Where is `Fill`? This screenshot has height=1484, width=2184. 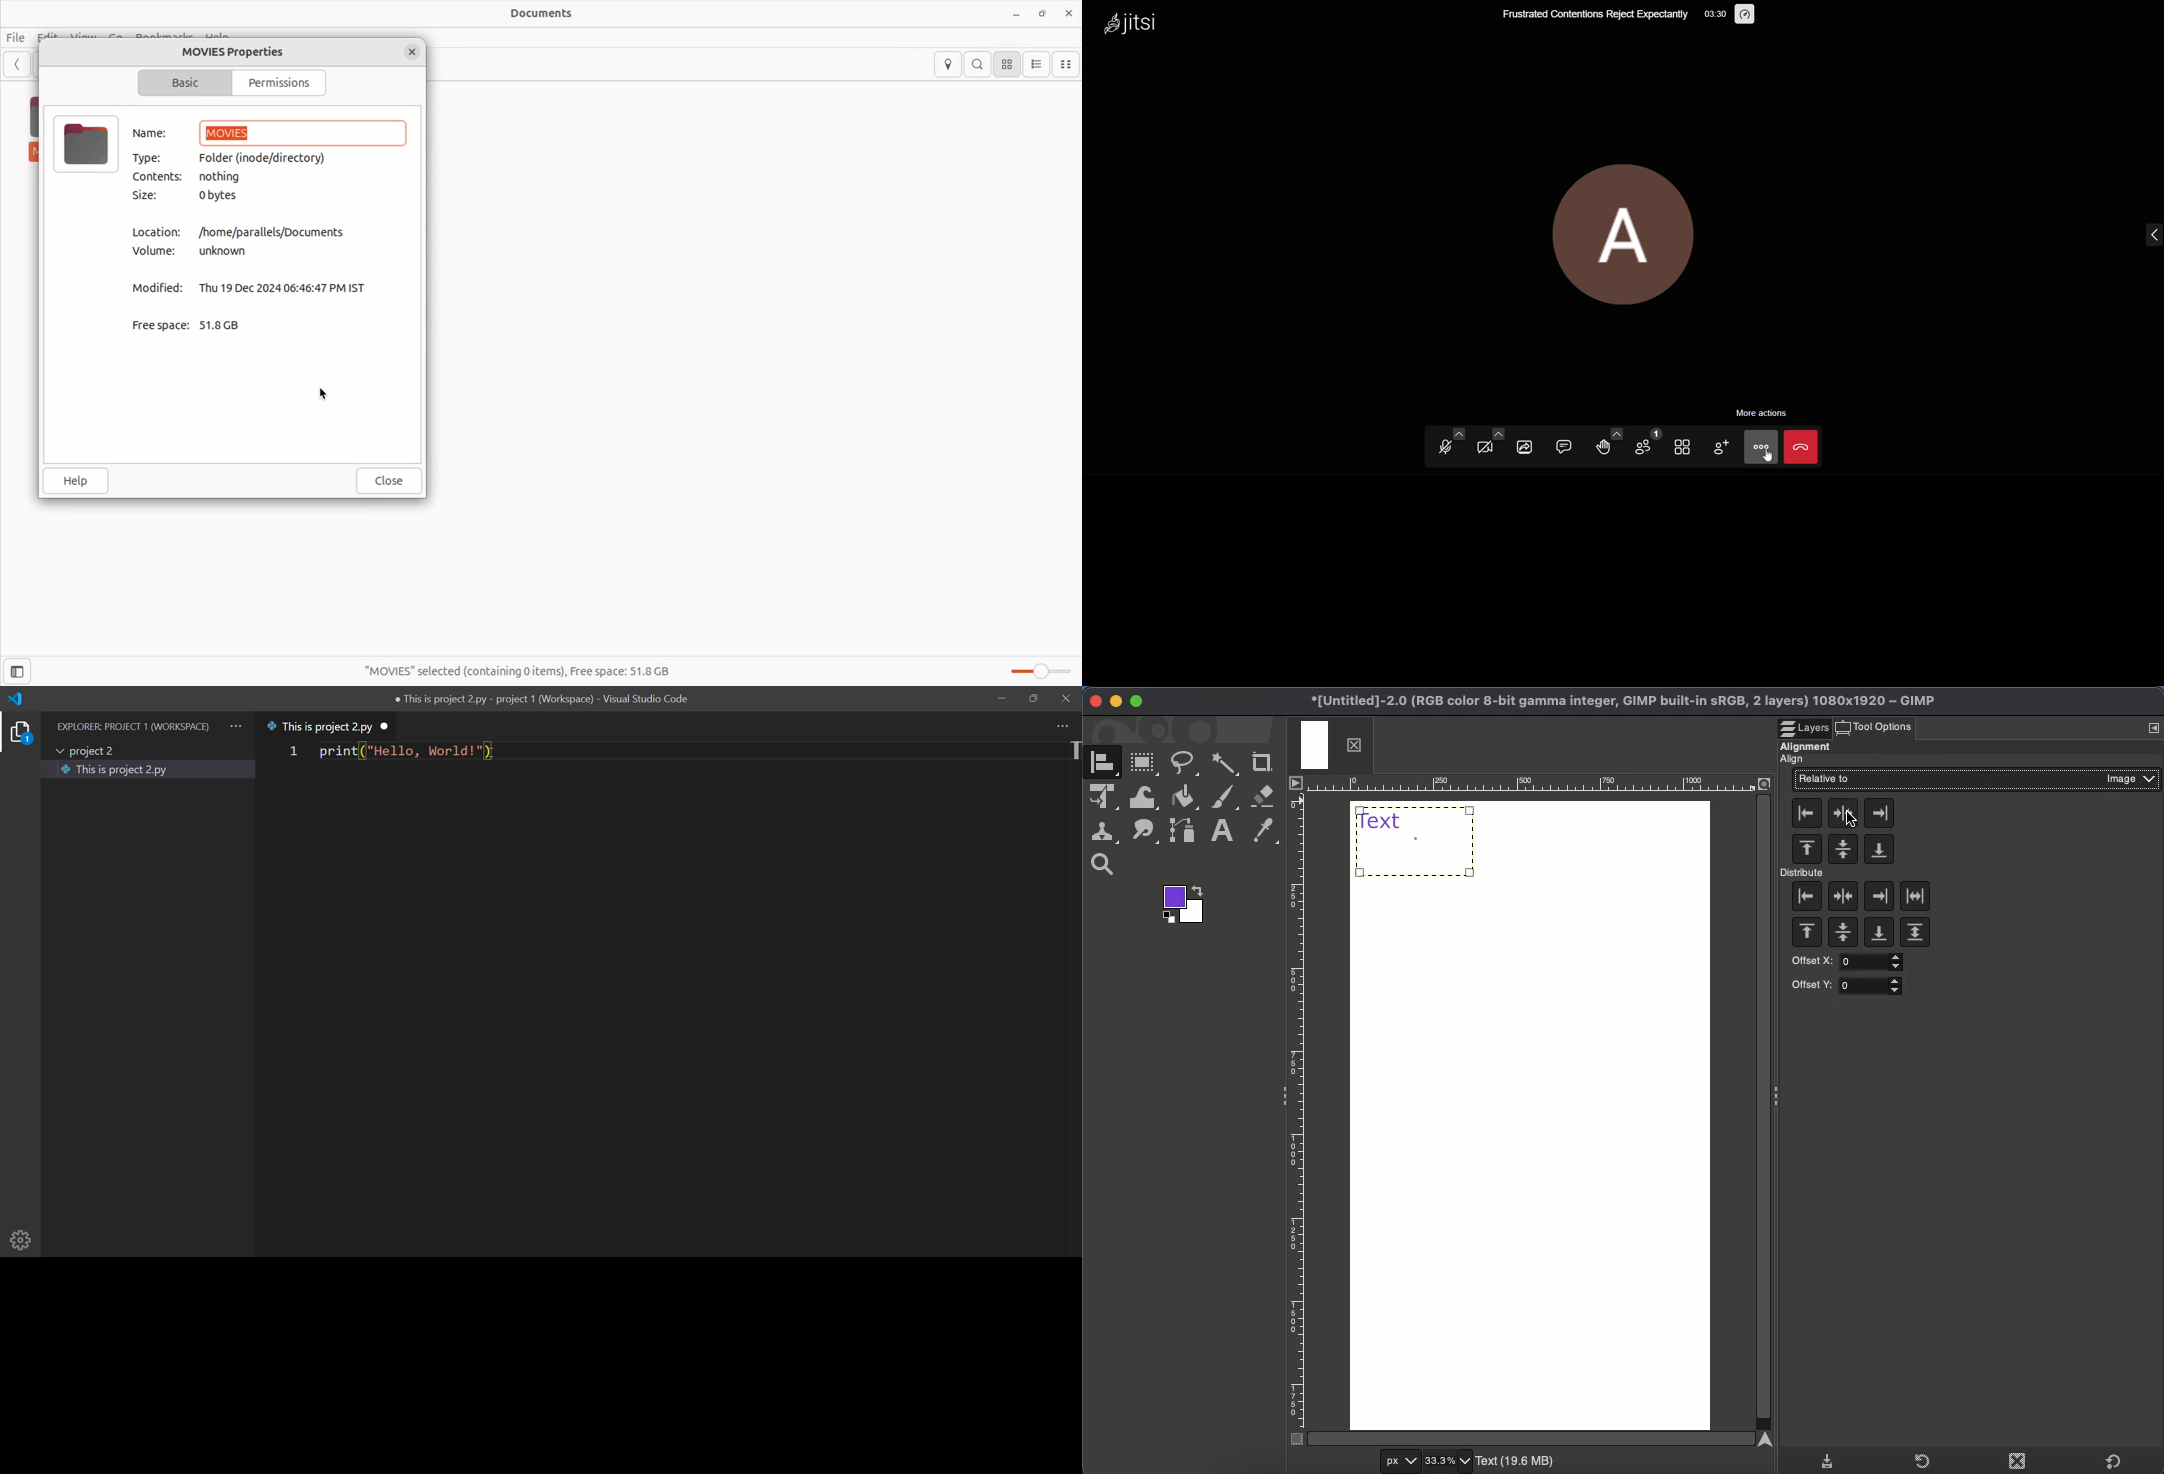
Fill is located at coordinates (1183, 798).